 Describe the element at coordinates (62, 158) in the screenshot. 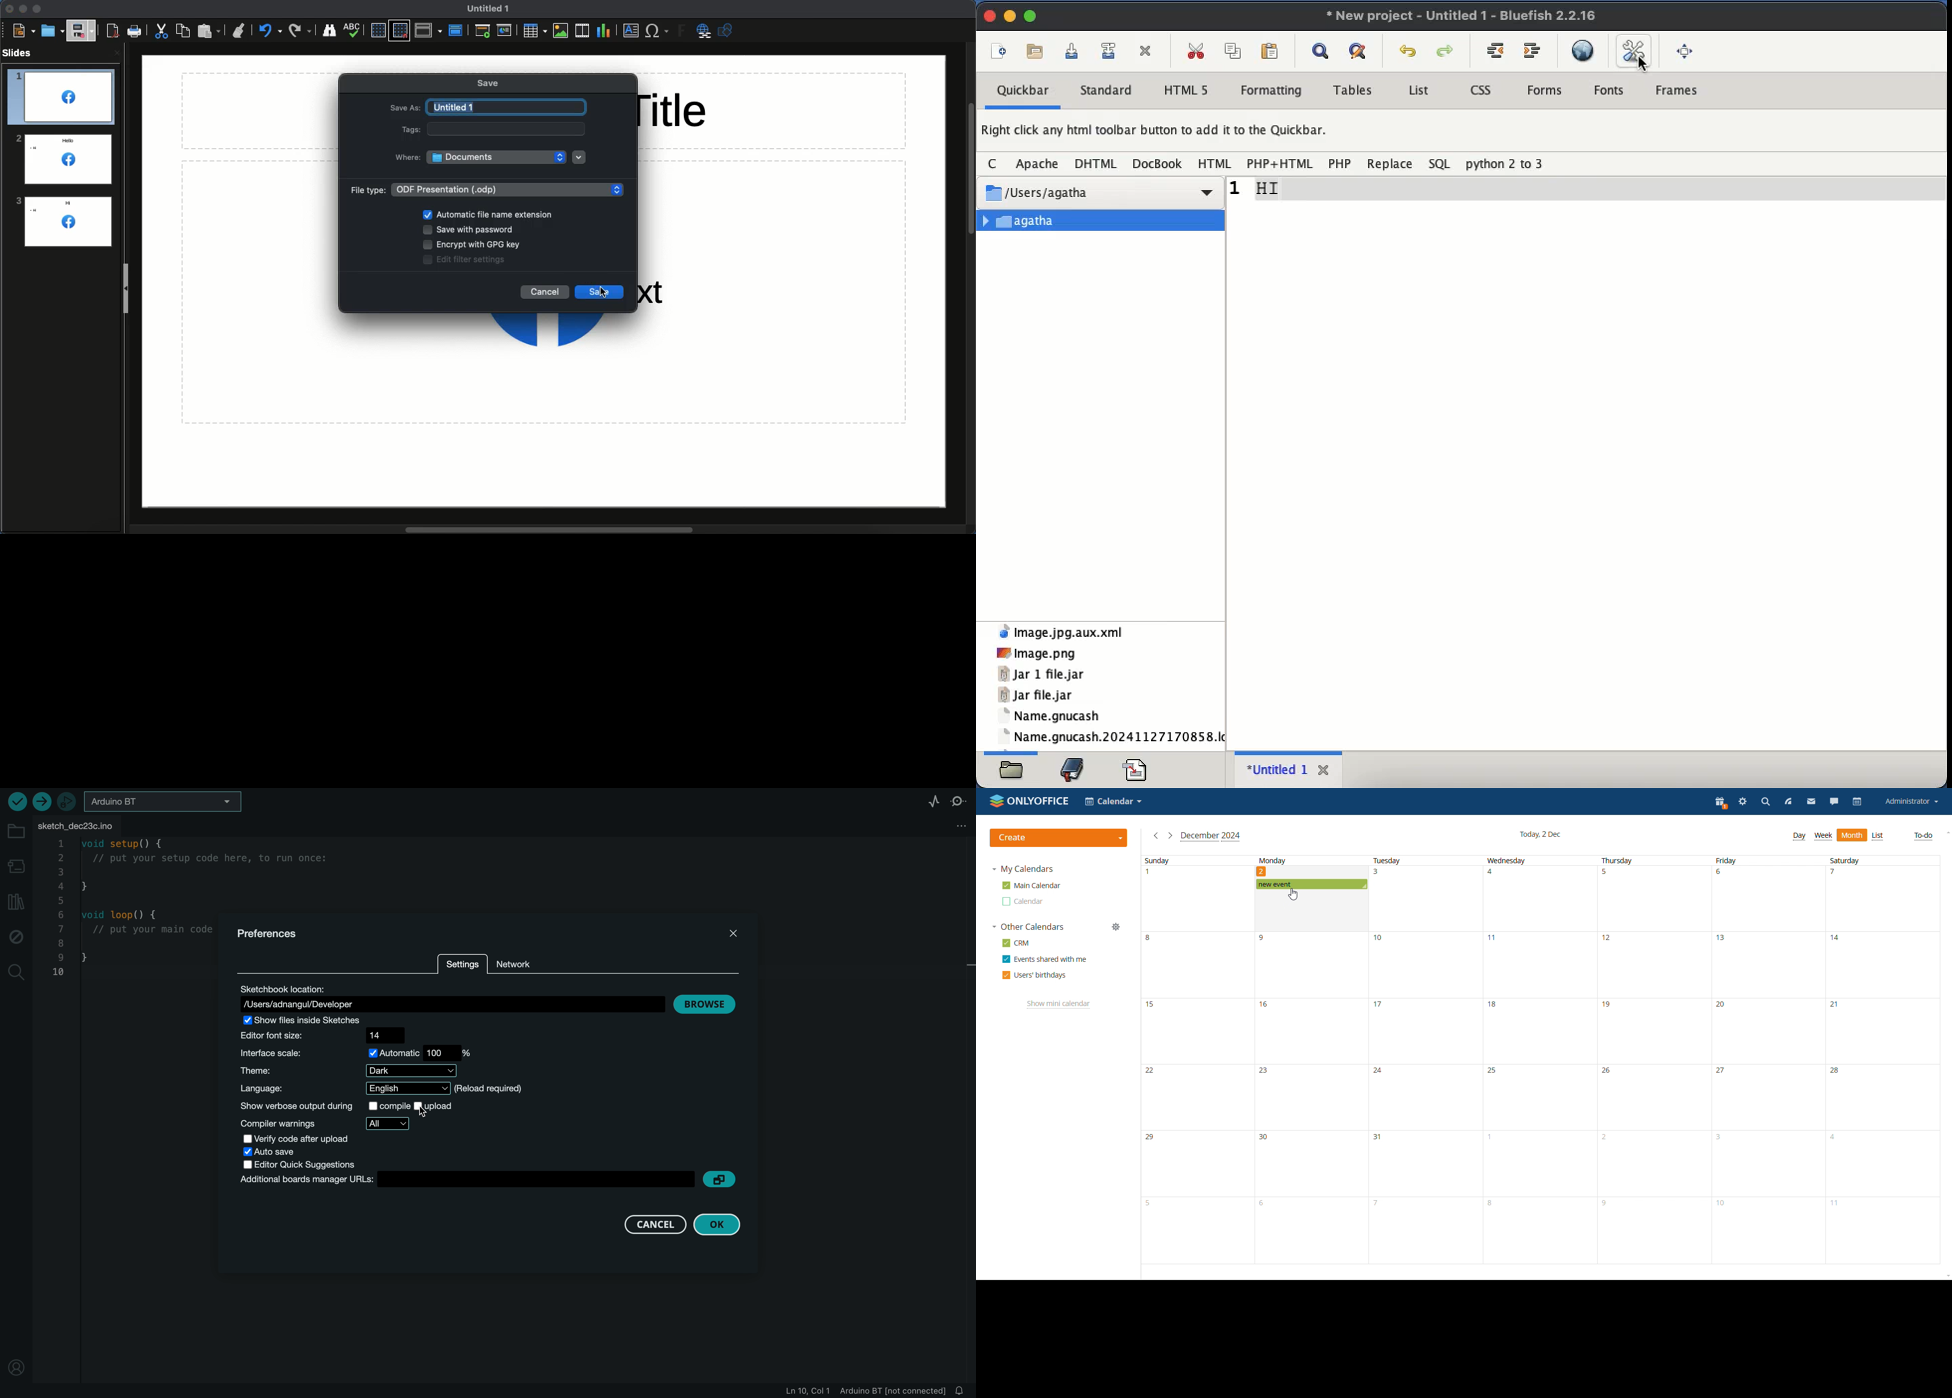

I see `Logo added to all slides` at that location.